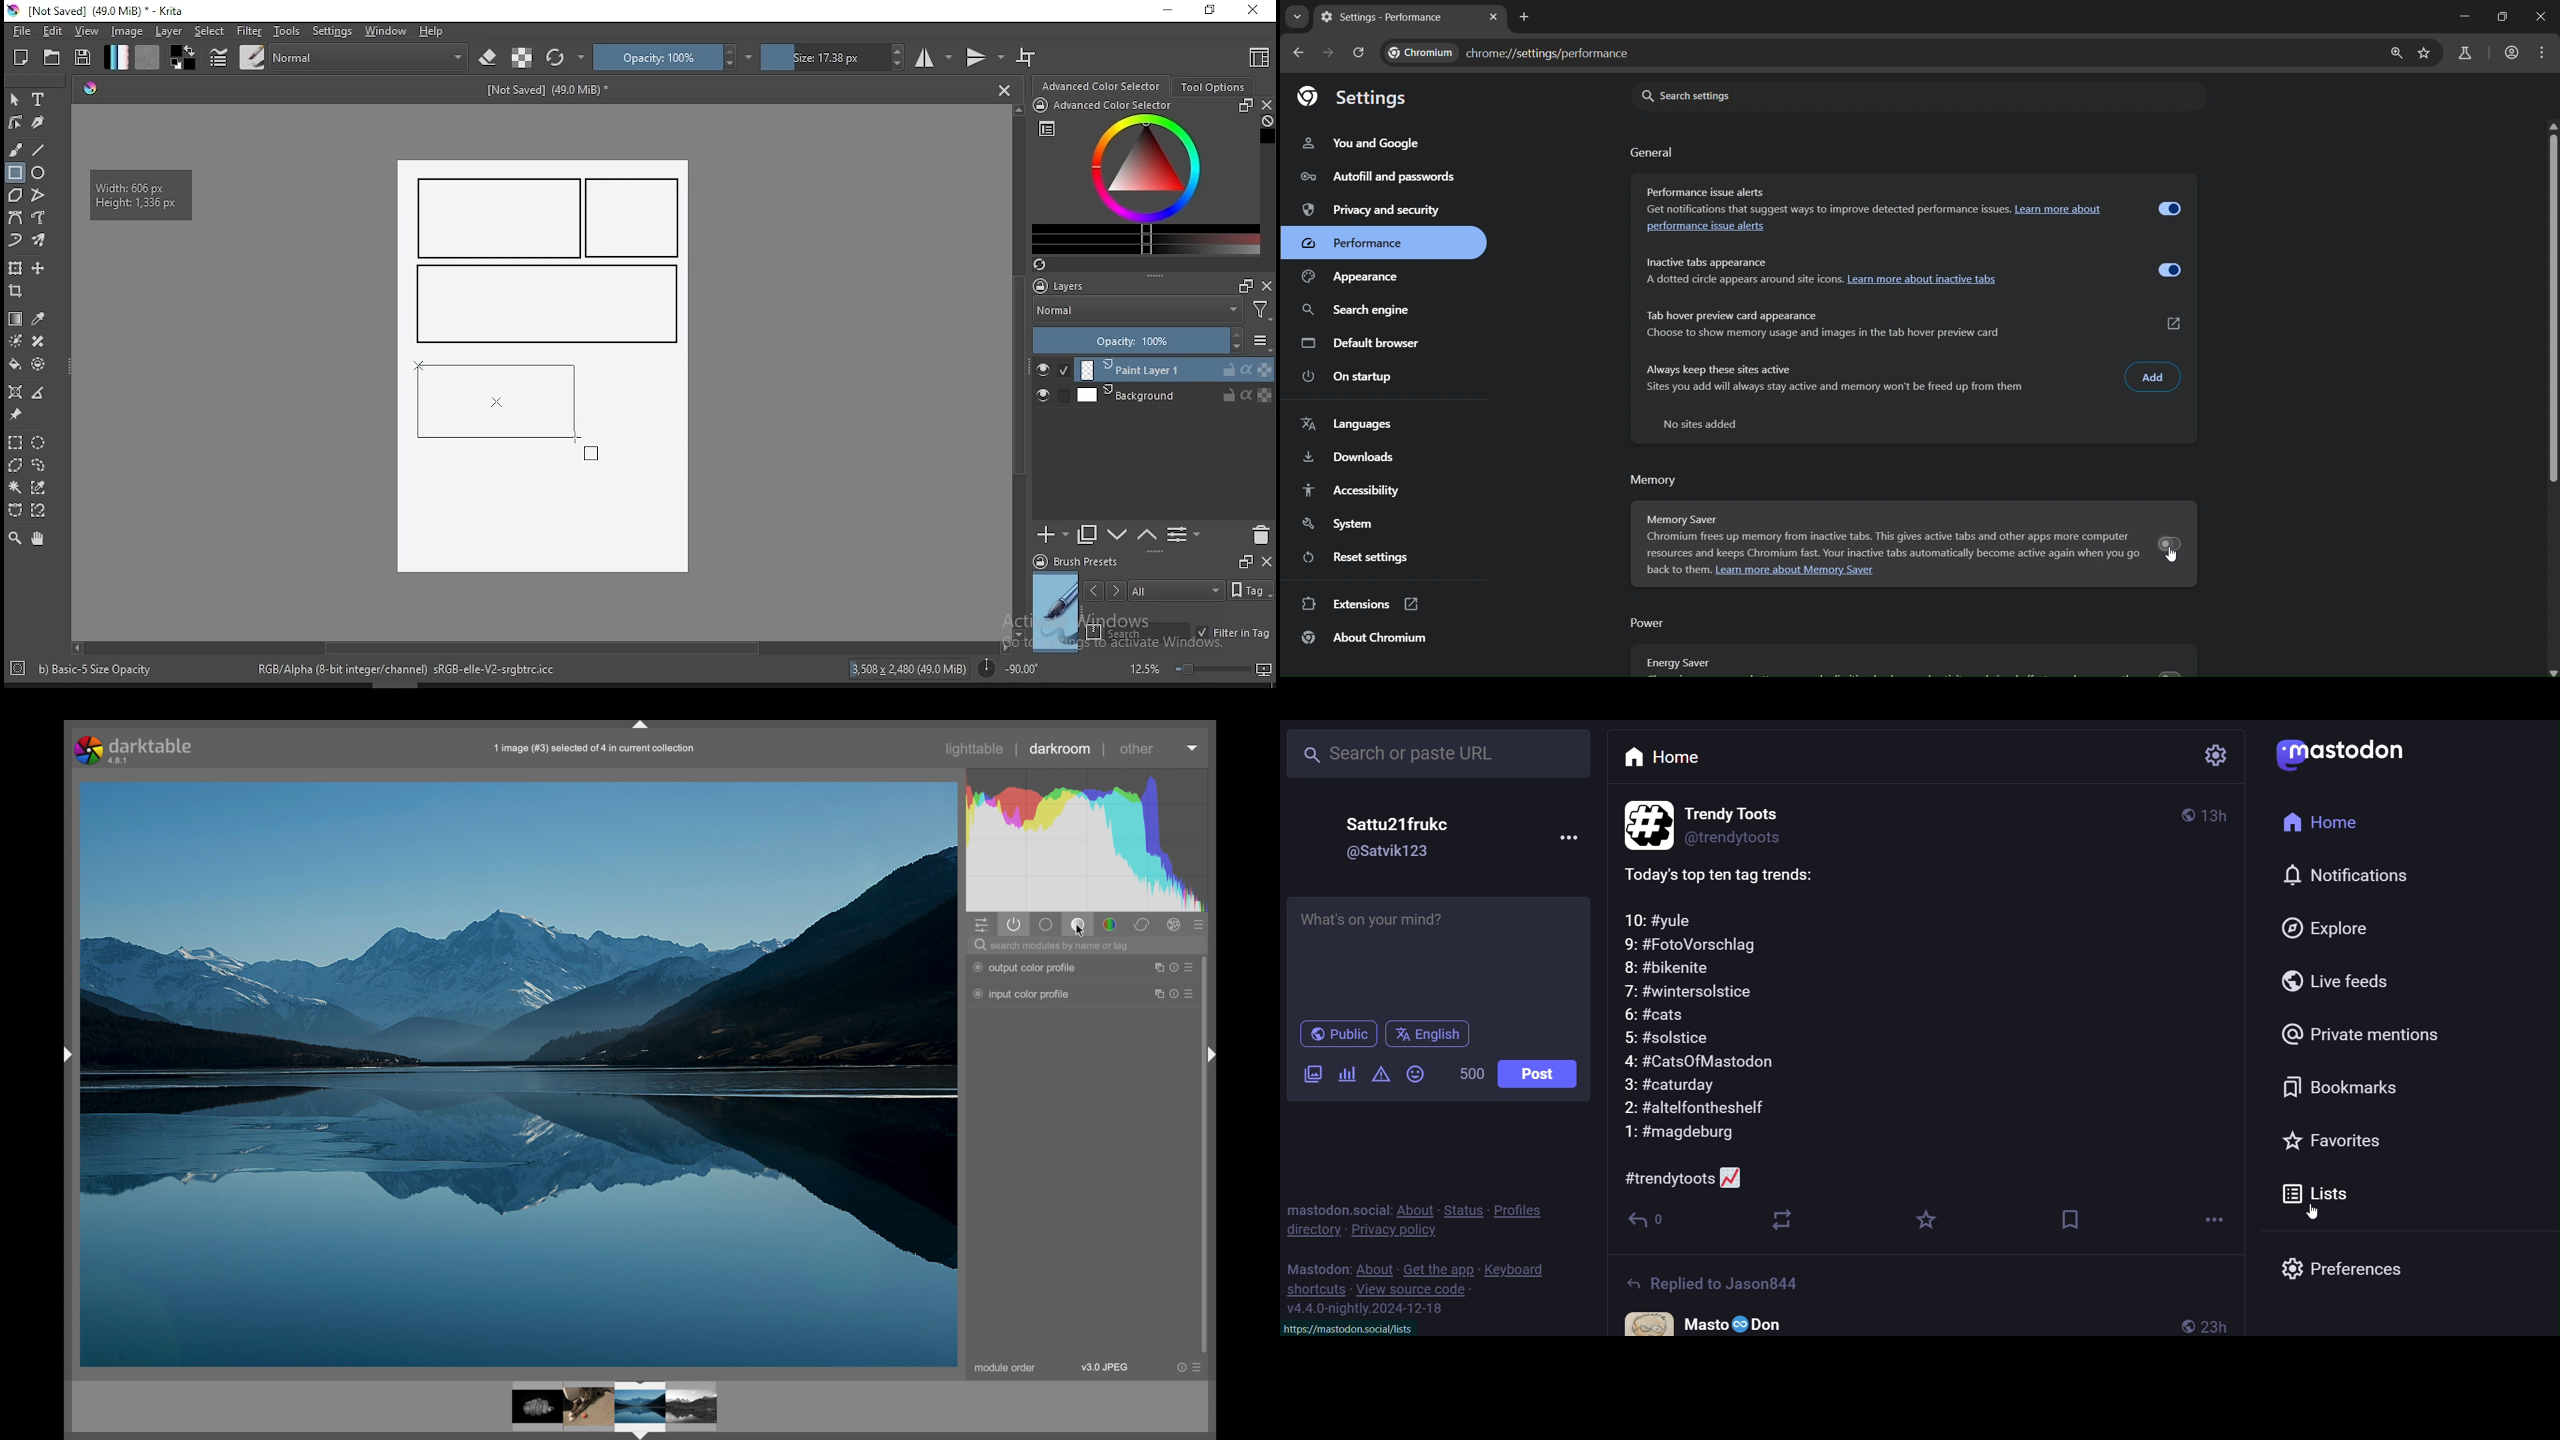  Describe the element at coordinates (1823, 333) in the screenshot. I see `choose to show memory usage and images in the tab hover preview card` at that location.